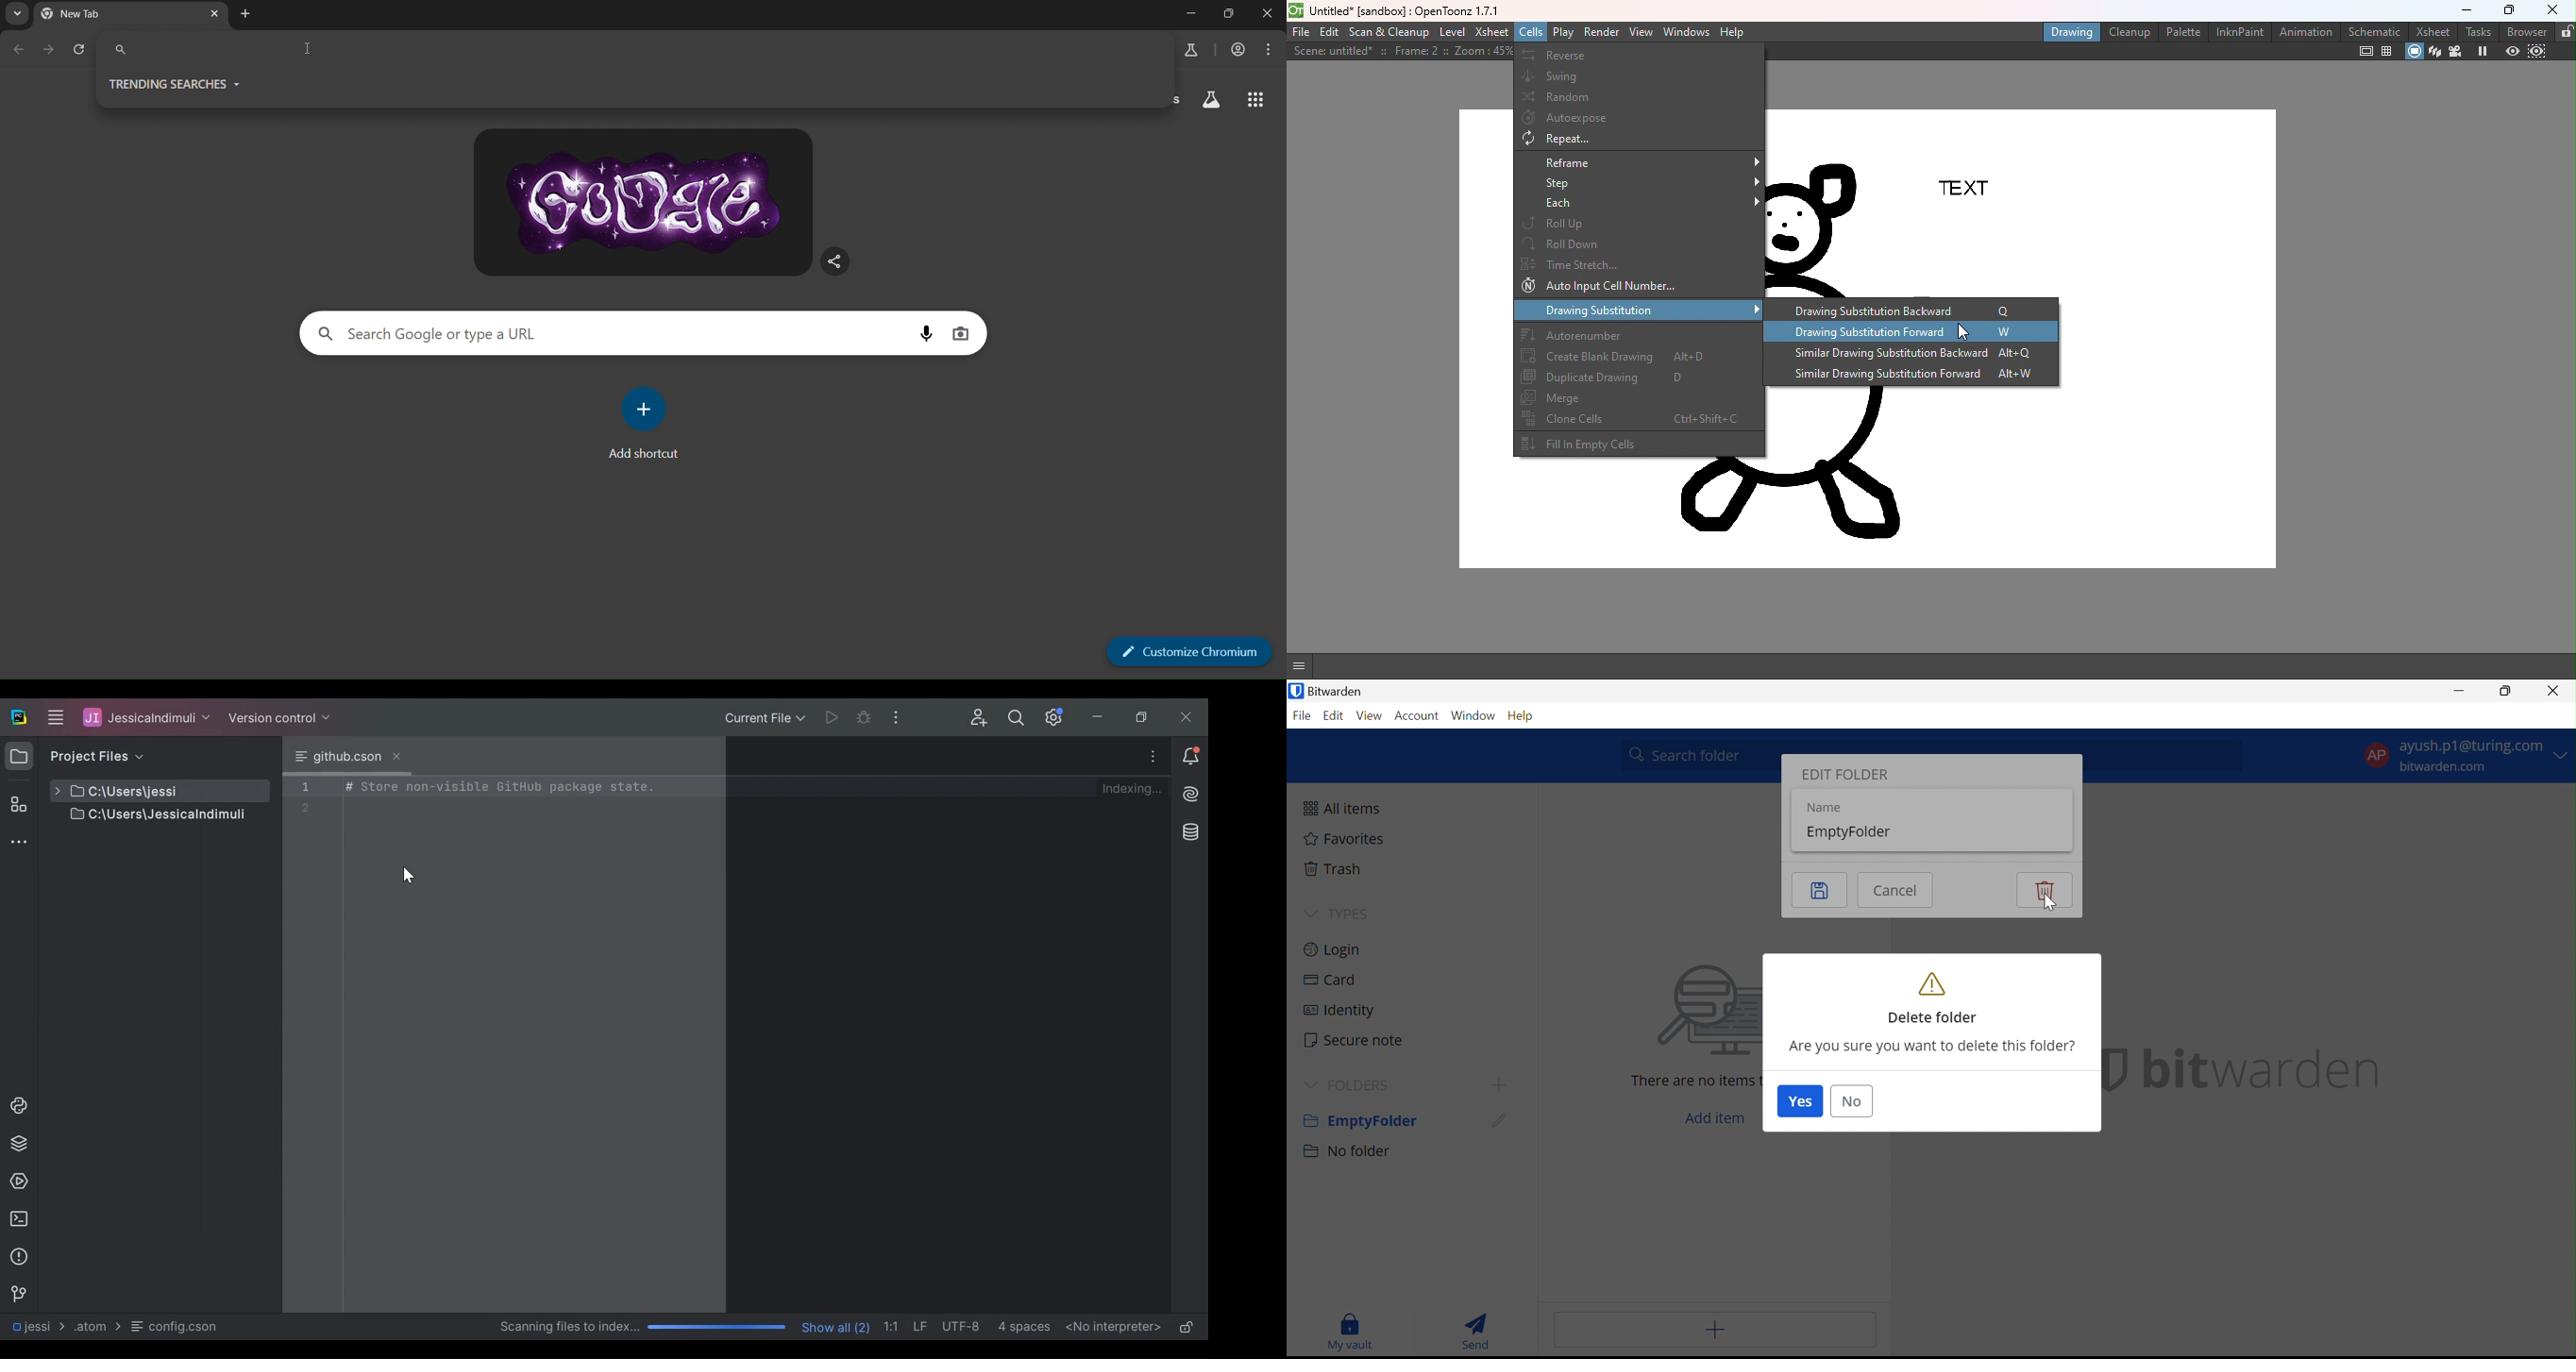  What do you see at coordinates (1853, 1102) in the screenshot?
I see `No` at bounding box center [1853, 1102].